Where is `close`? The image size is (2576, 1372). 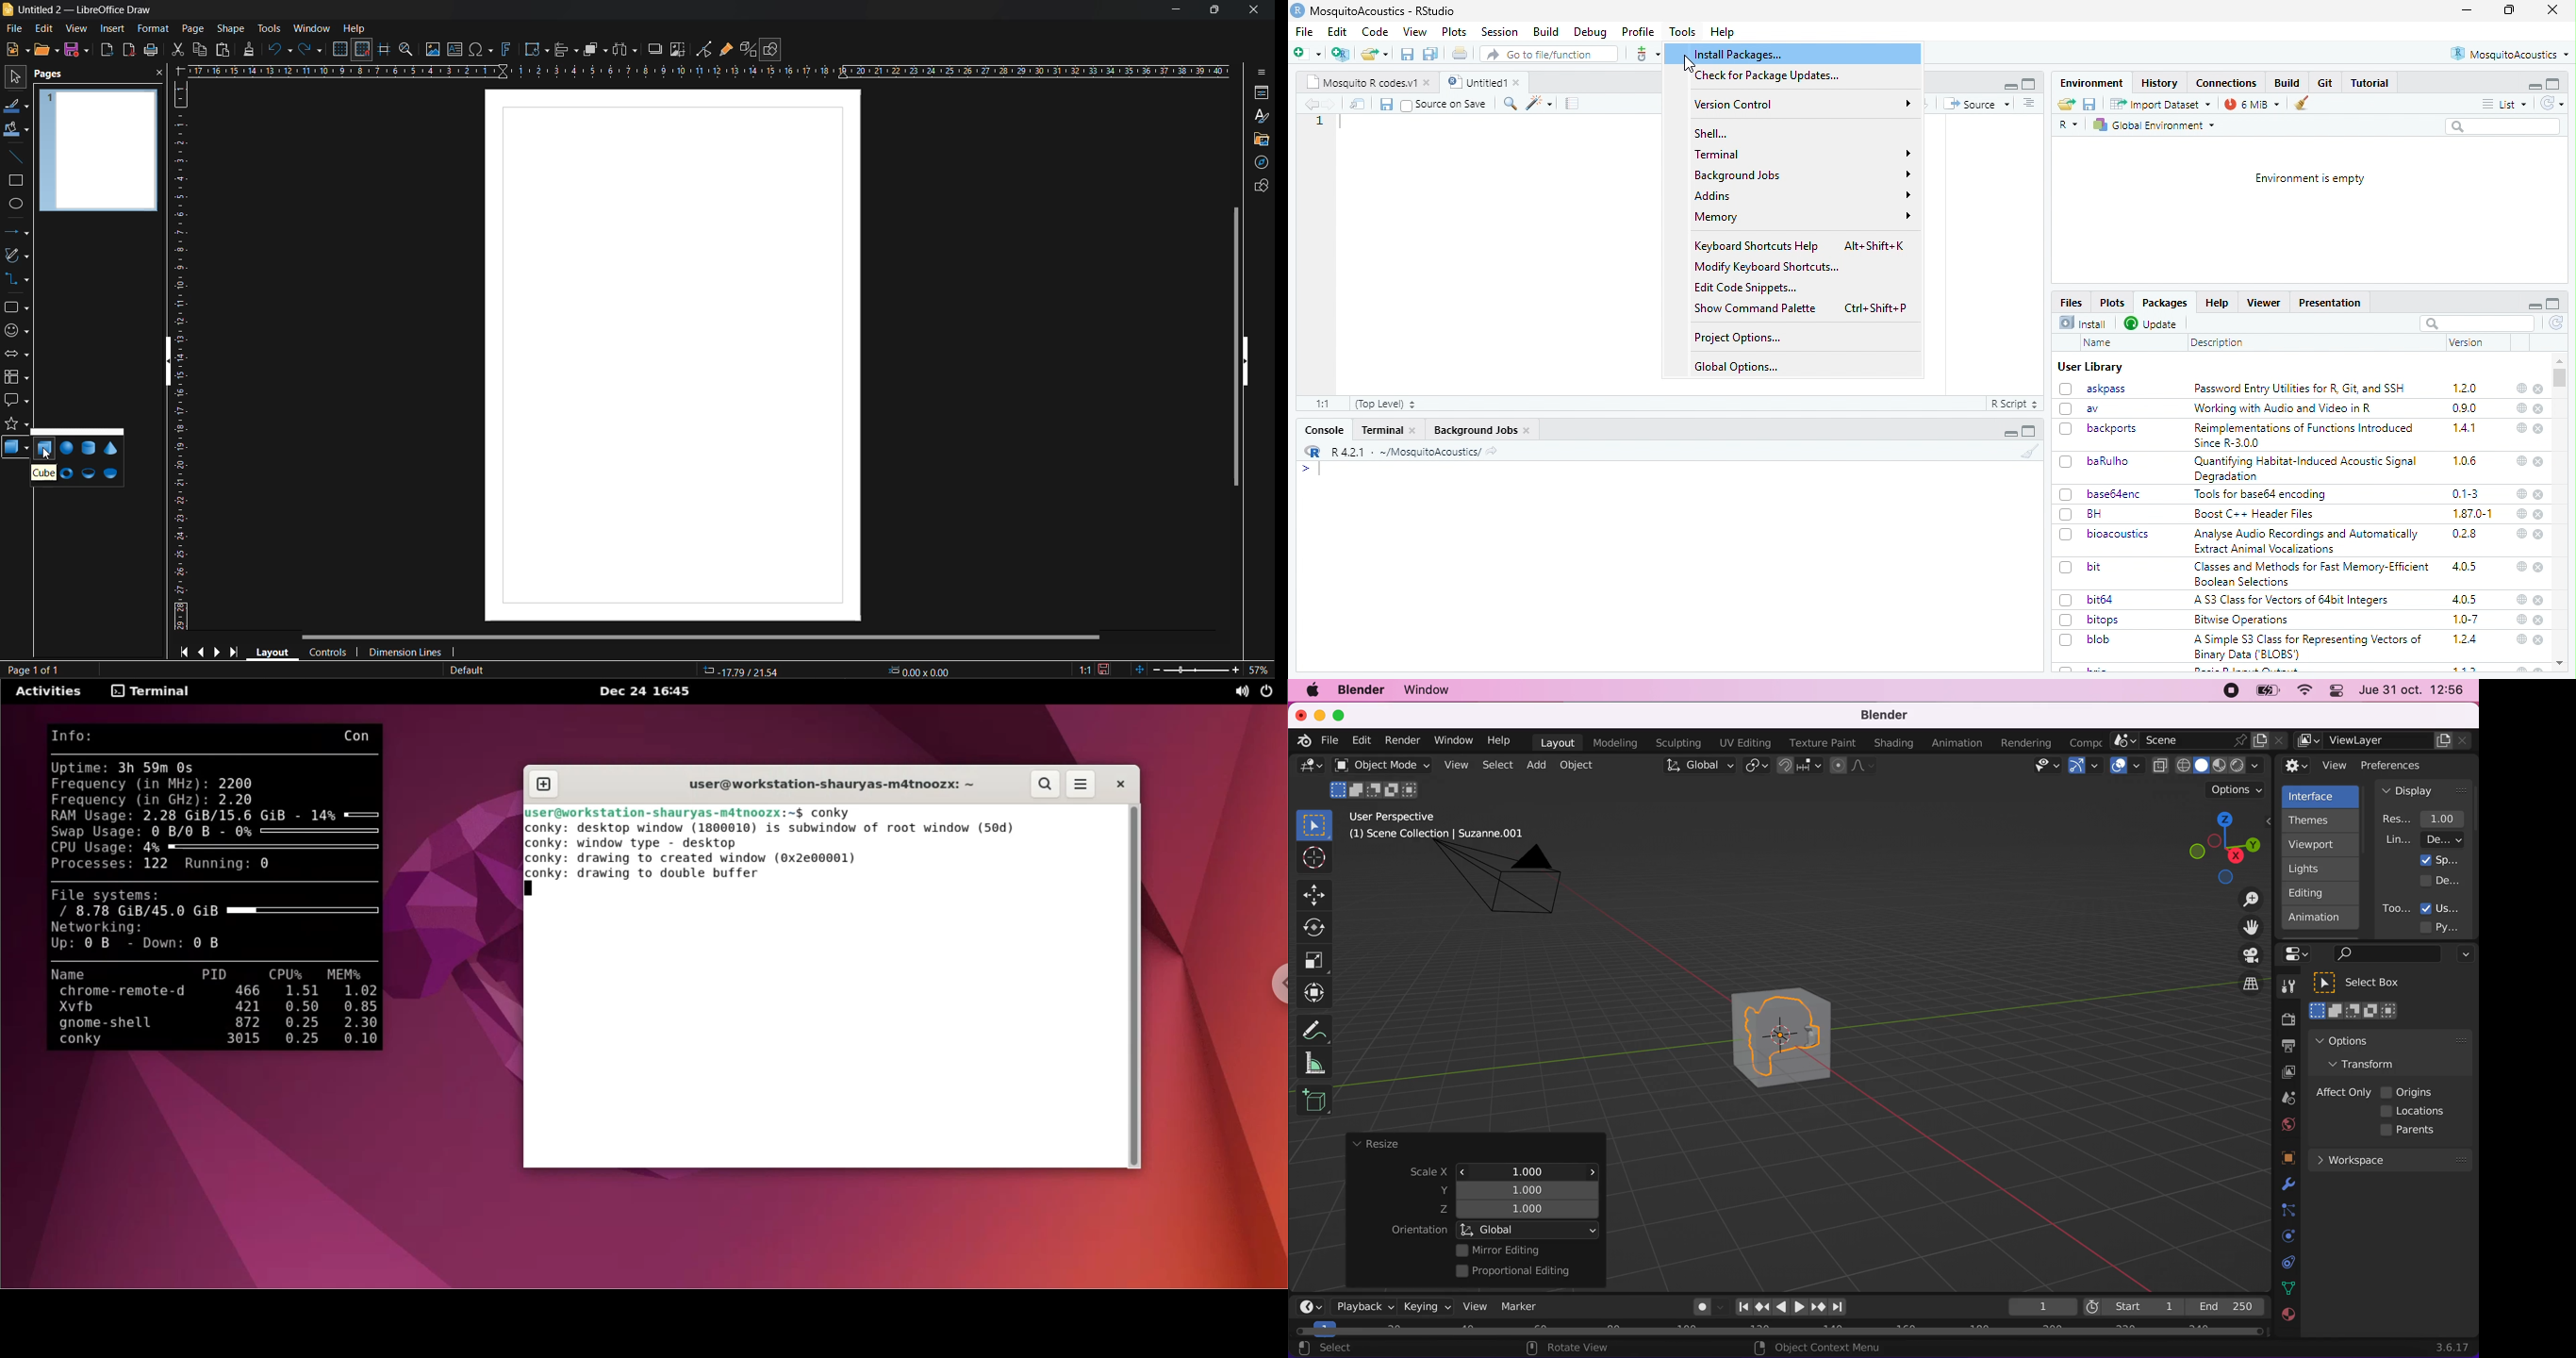
close is located at coordinates (2539, 621).